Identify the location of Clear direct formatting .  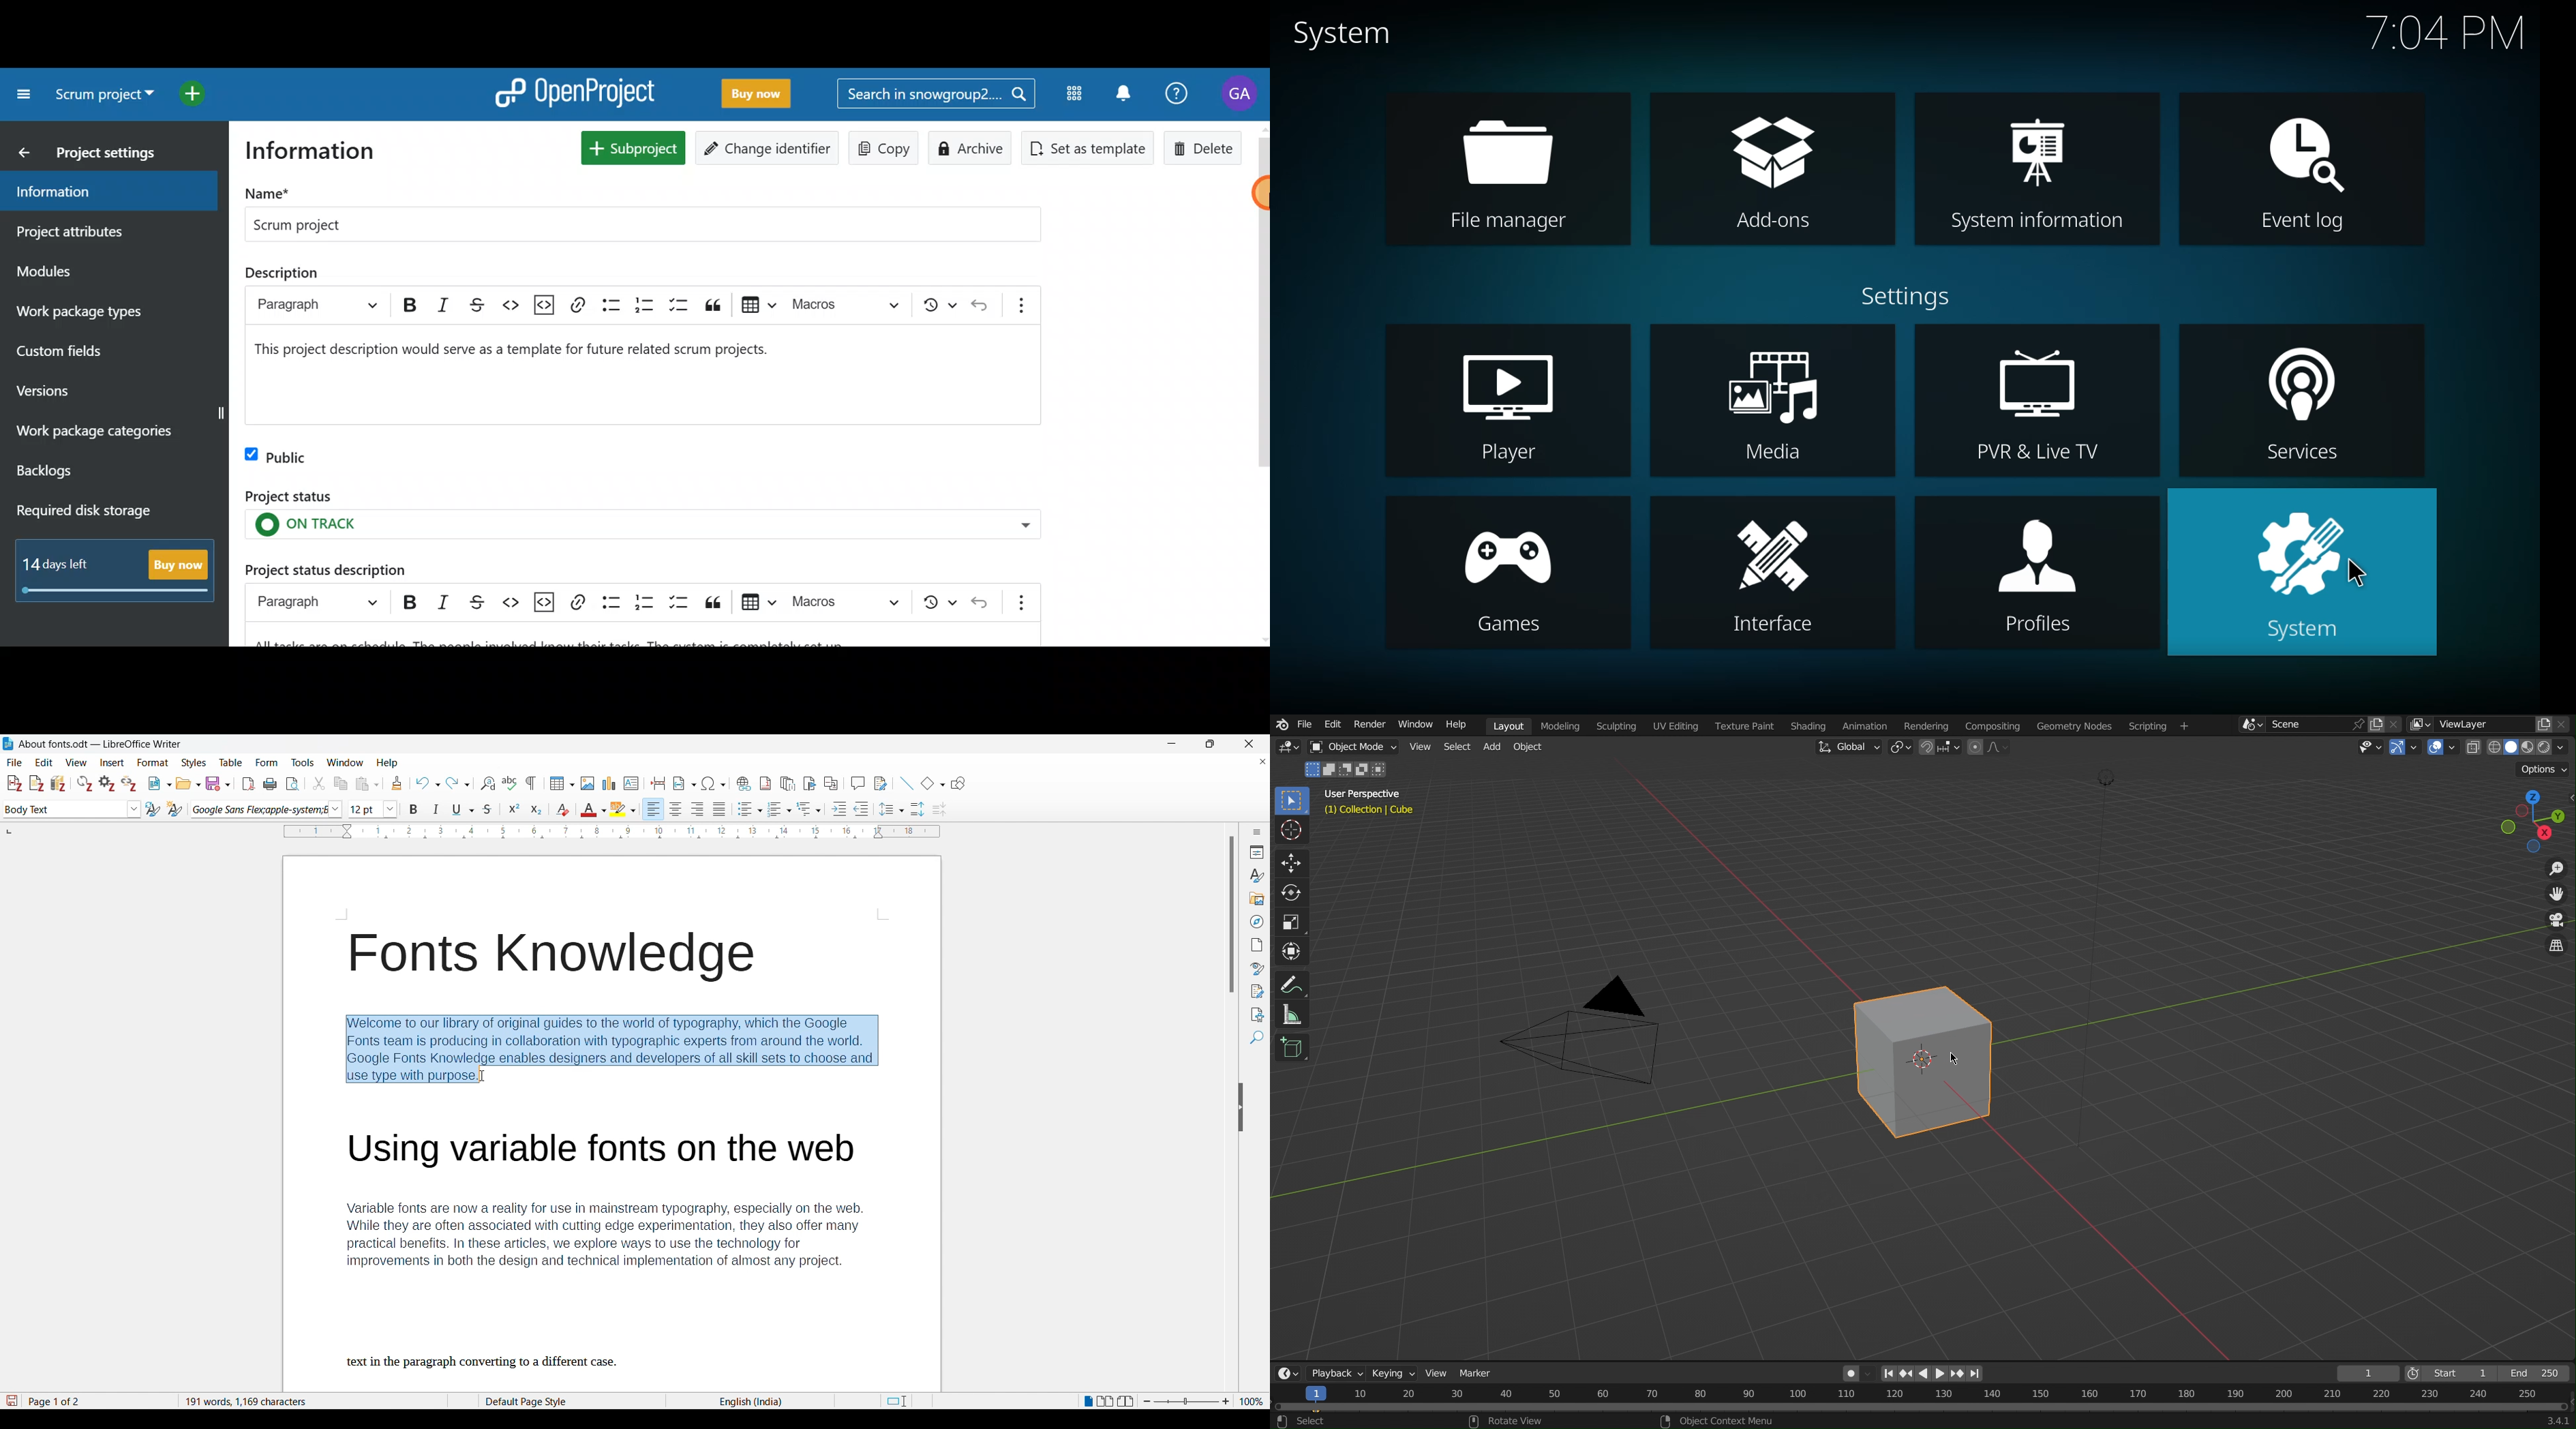
(562, 810).